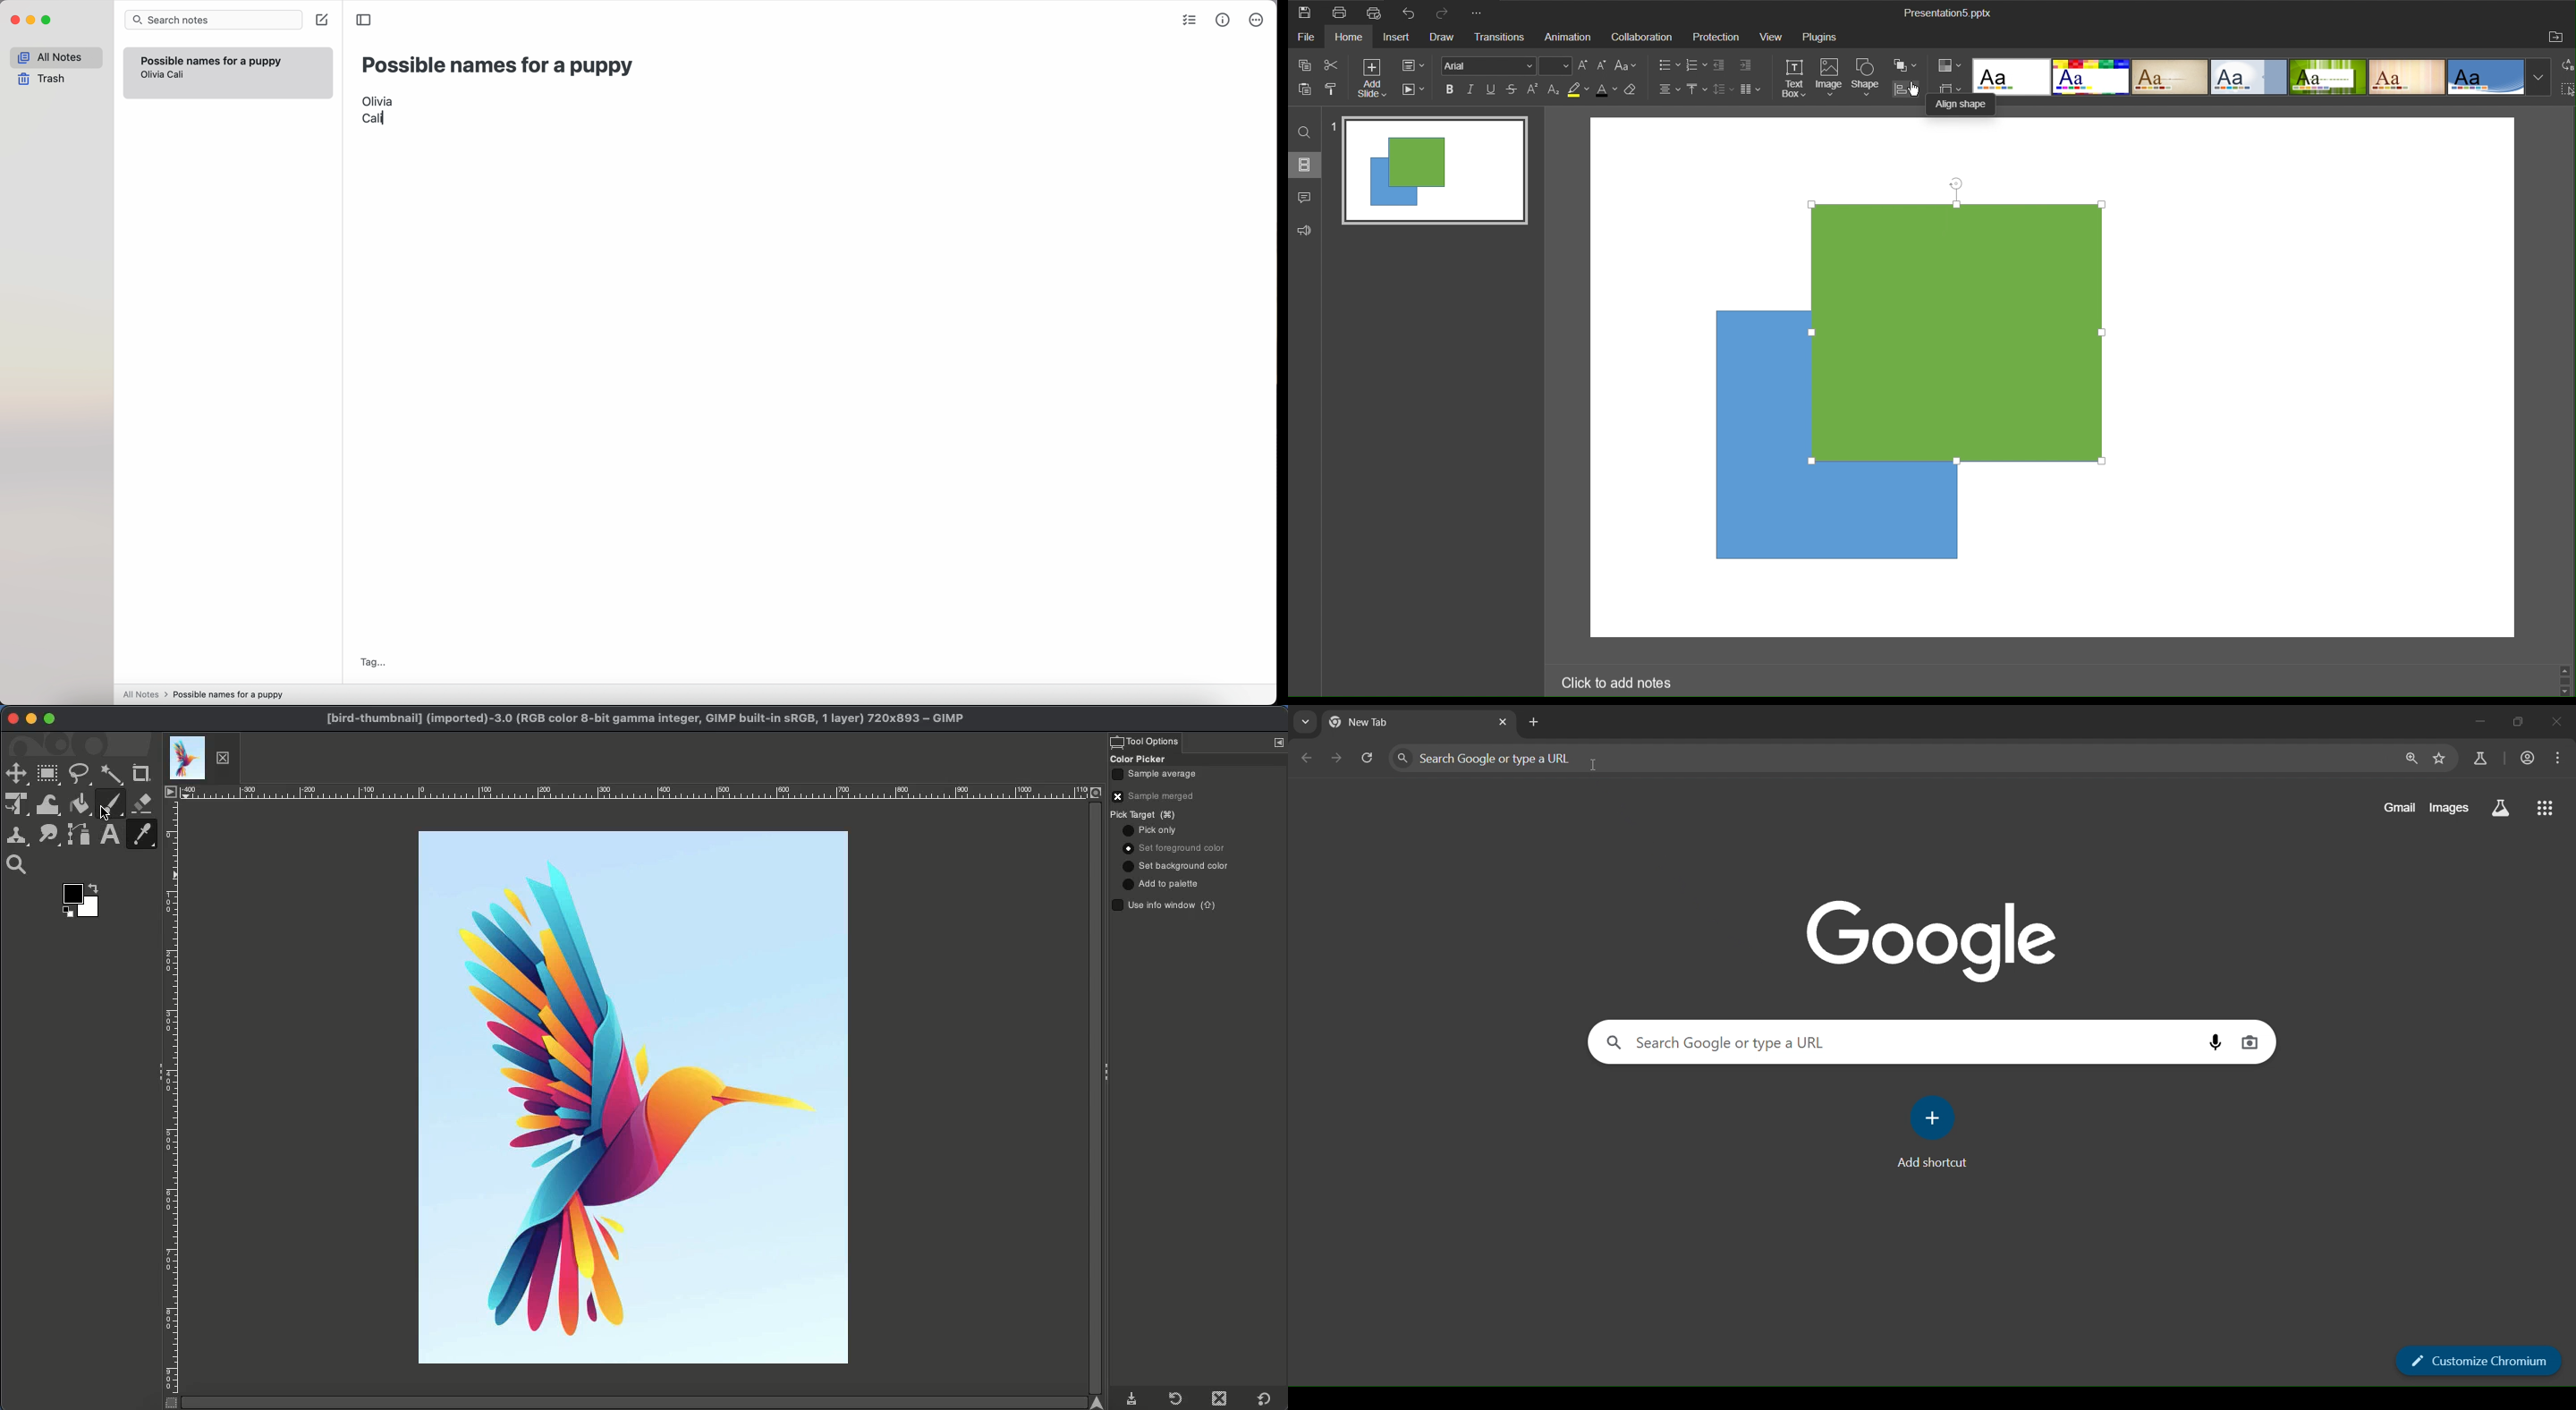 This screenshot has width=2576, height=1428. I want to click on gmail, so click(2399, 807).